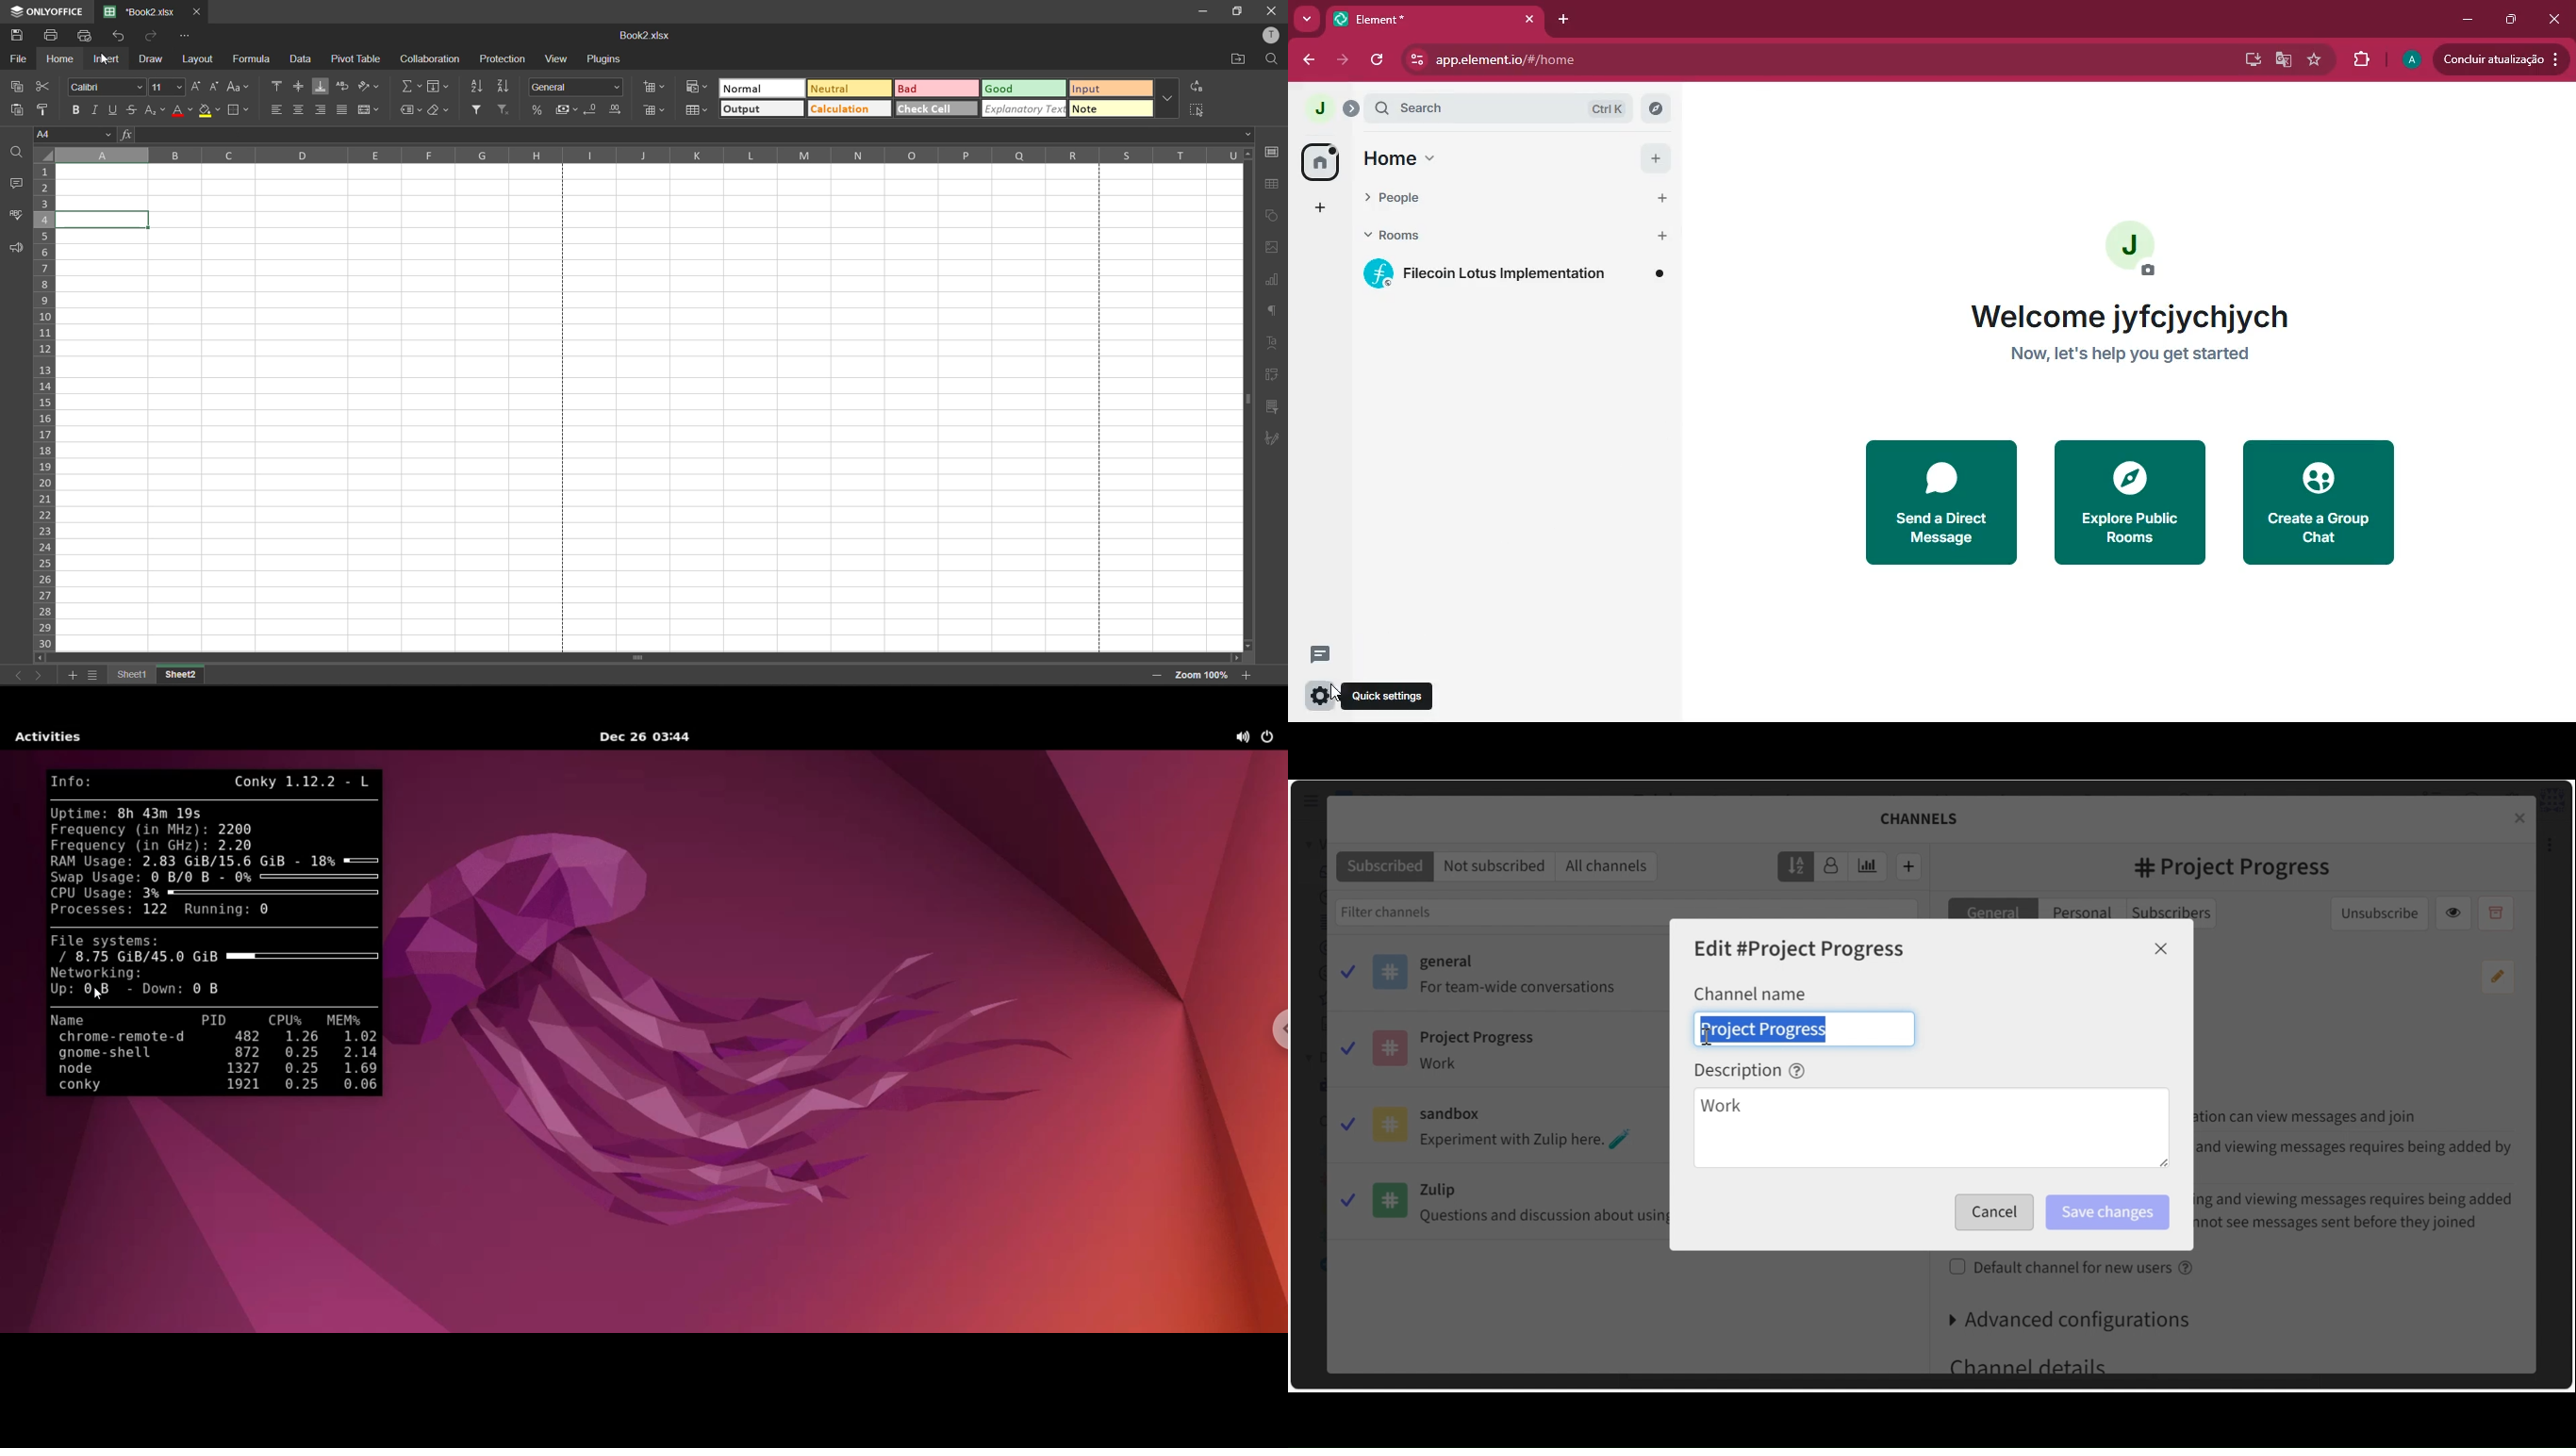 The height and width of the screenshot is (1456, 2576). Describe the element at coordinates (474, 111) in the screenshot. I see `filter` at that location.